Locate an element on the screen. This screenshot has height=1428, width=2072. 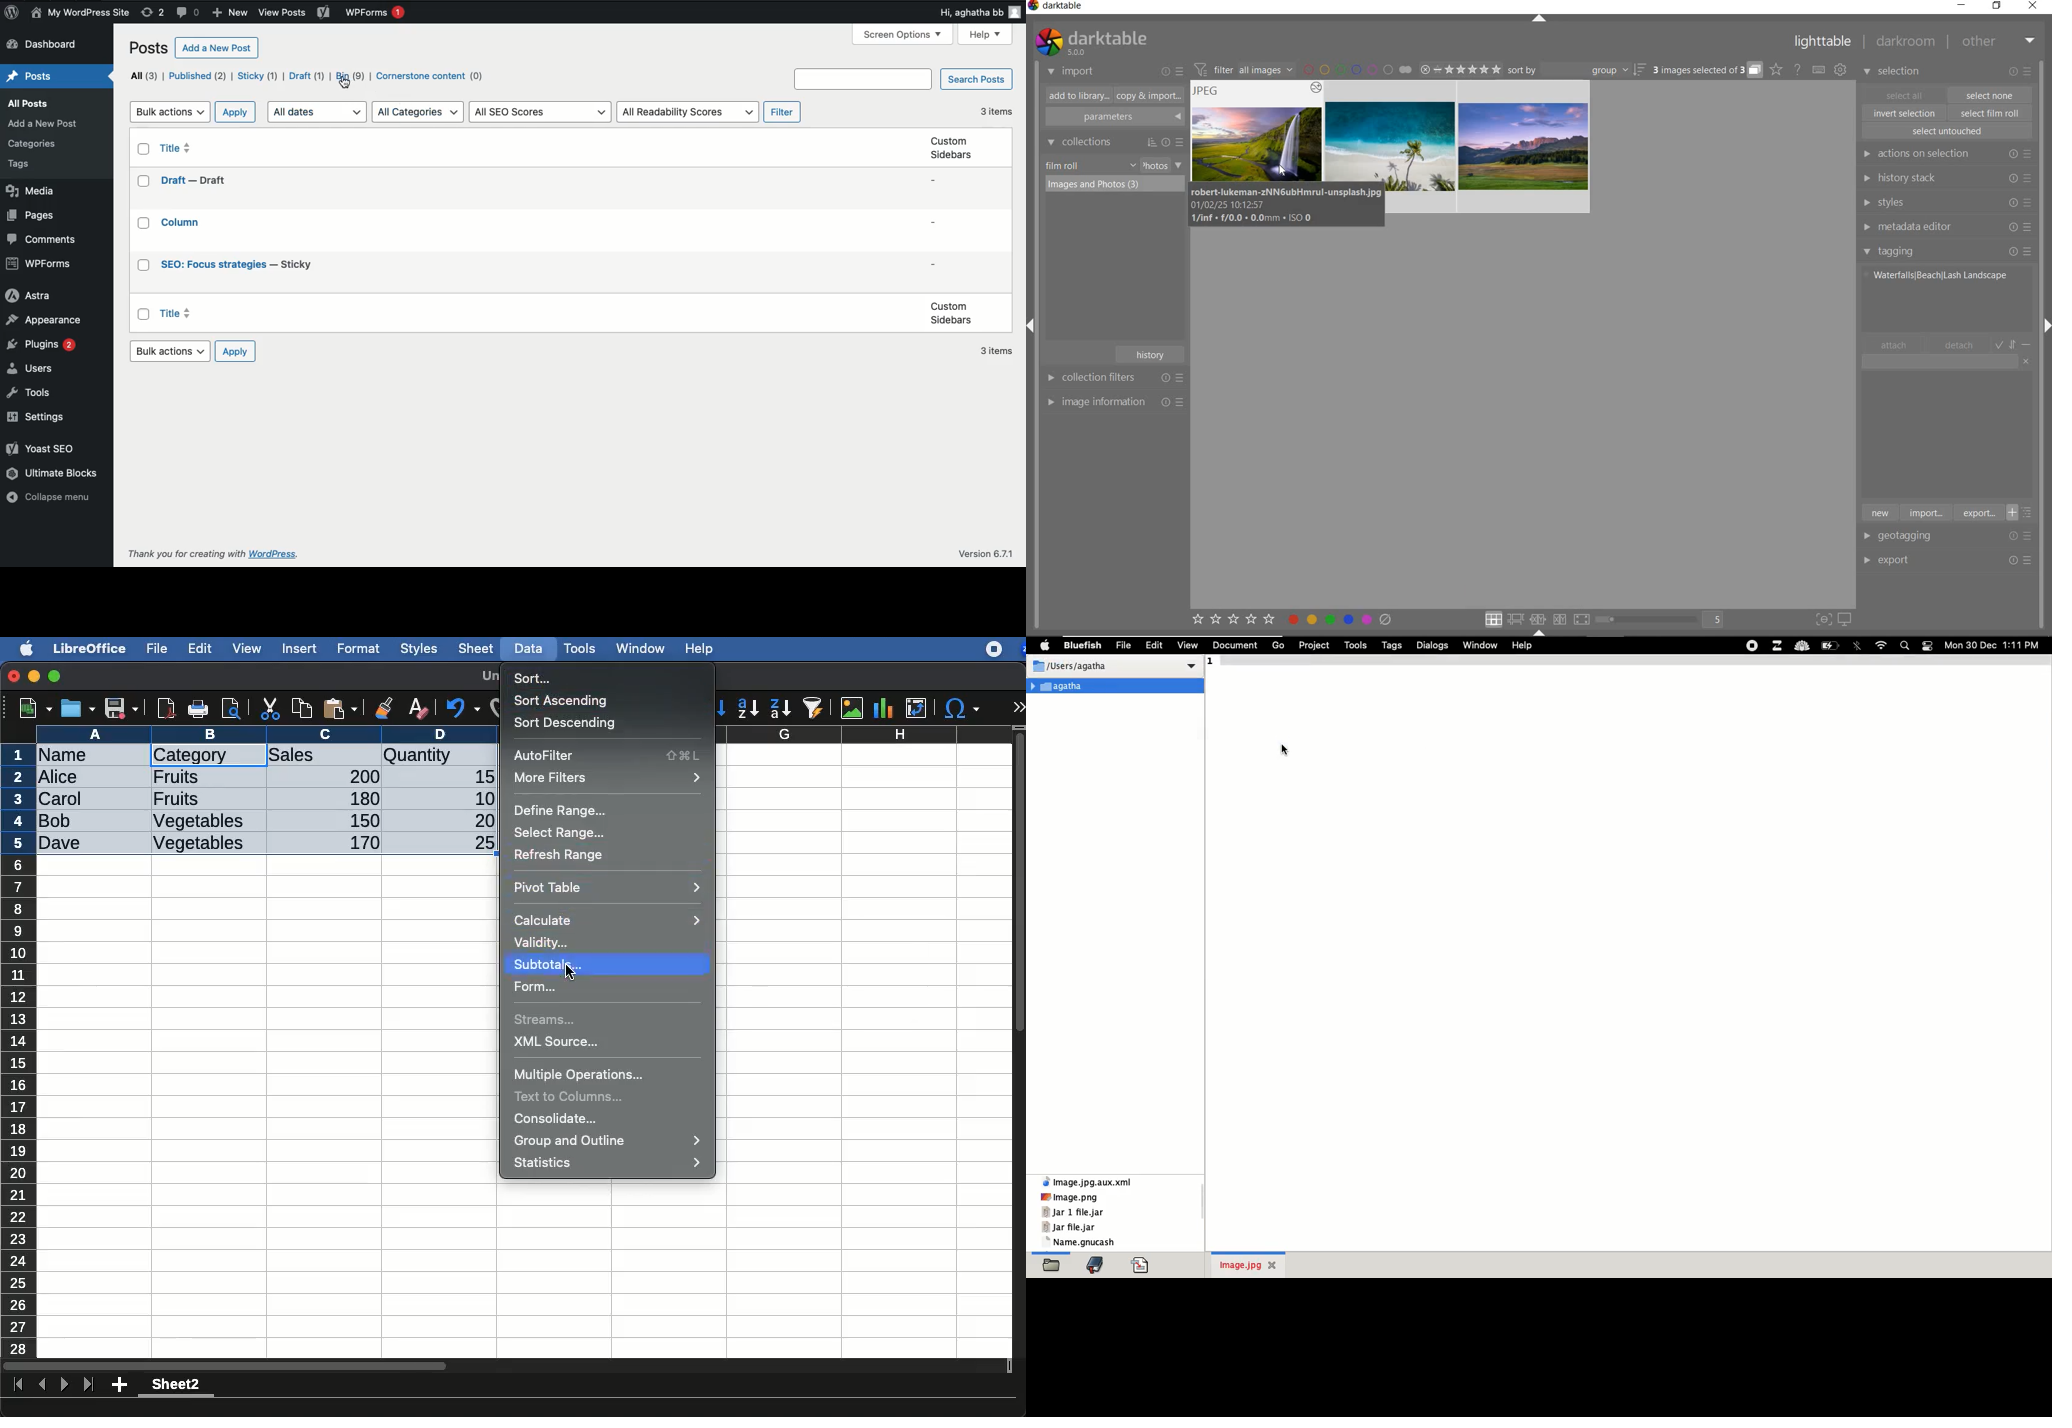
Options is located at coordinates (2021, 561).